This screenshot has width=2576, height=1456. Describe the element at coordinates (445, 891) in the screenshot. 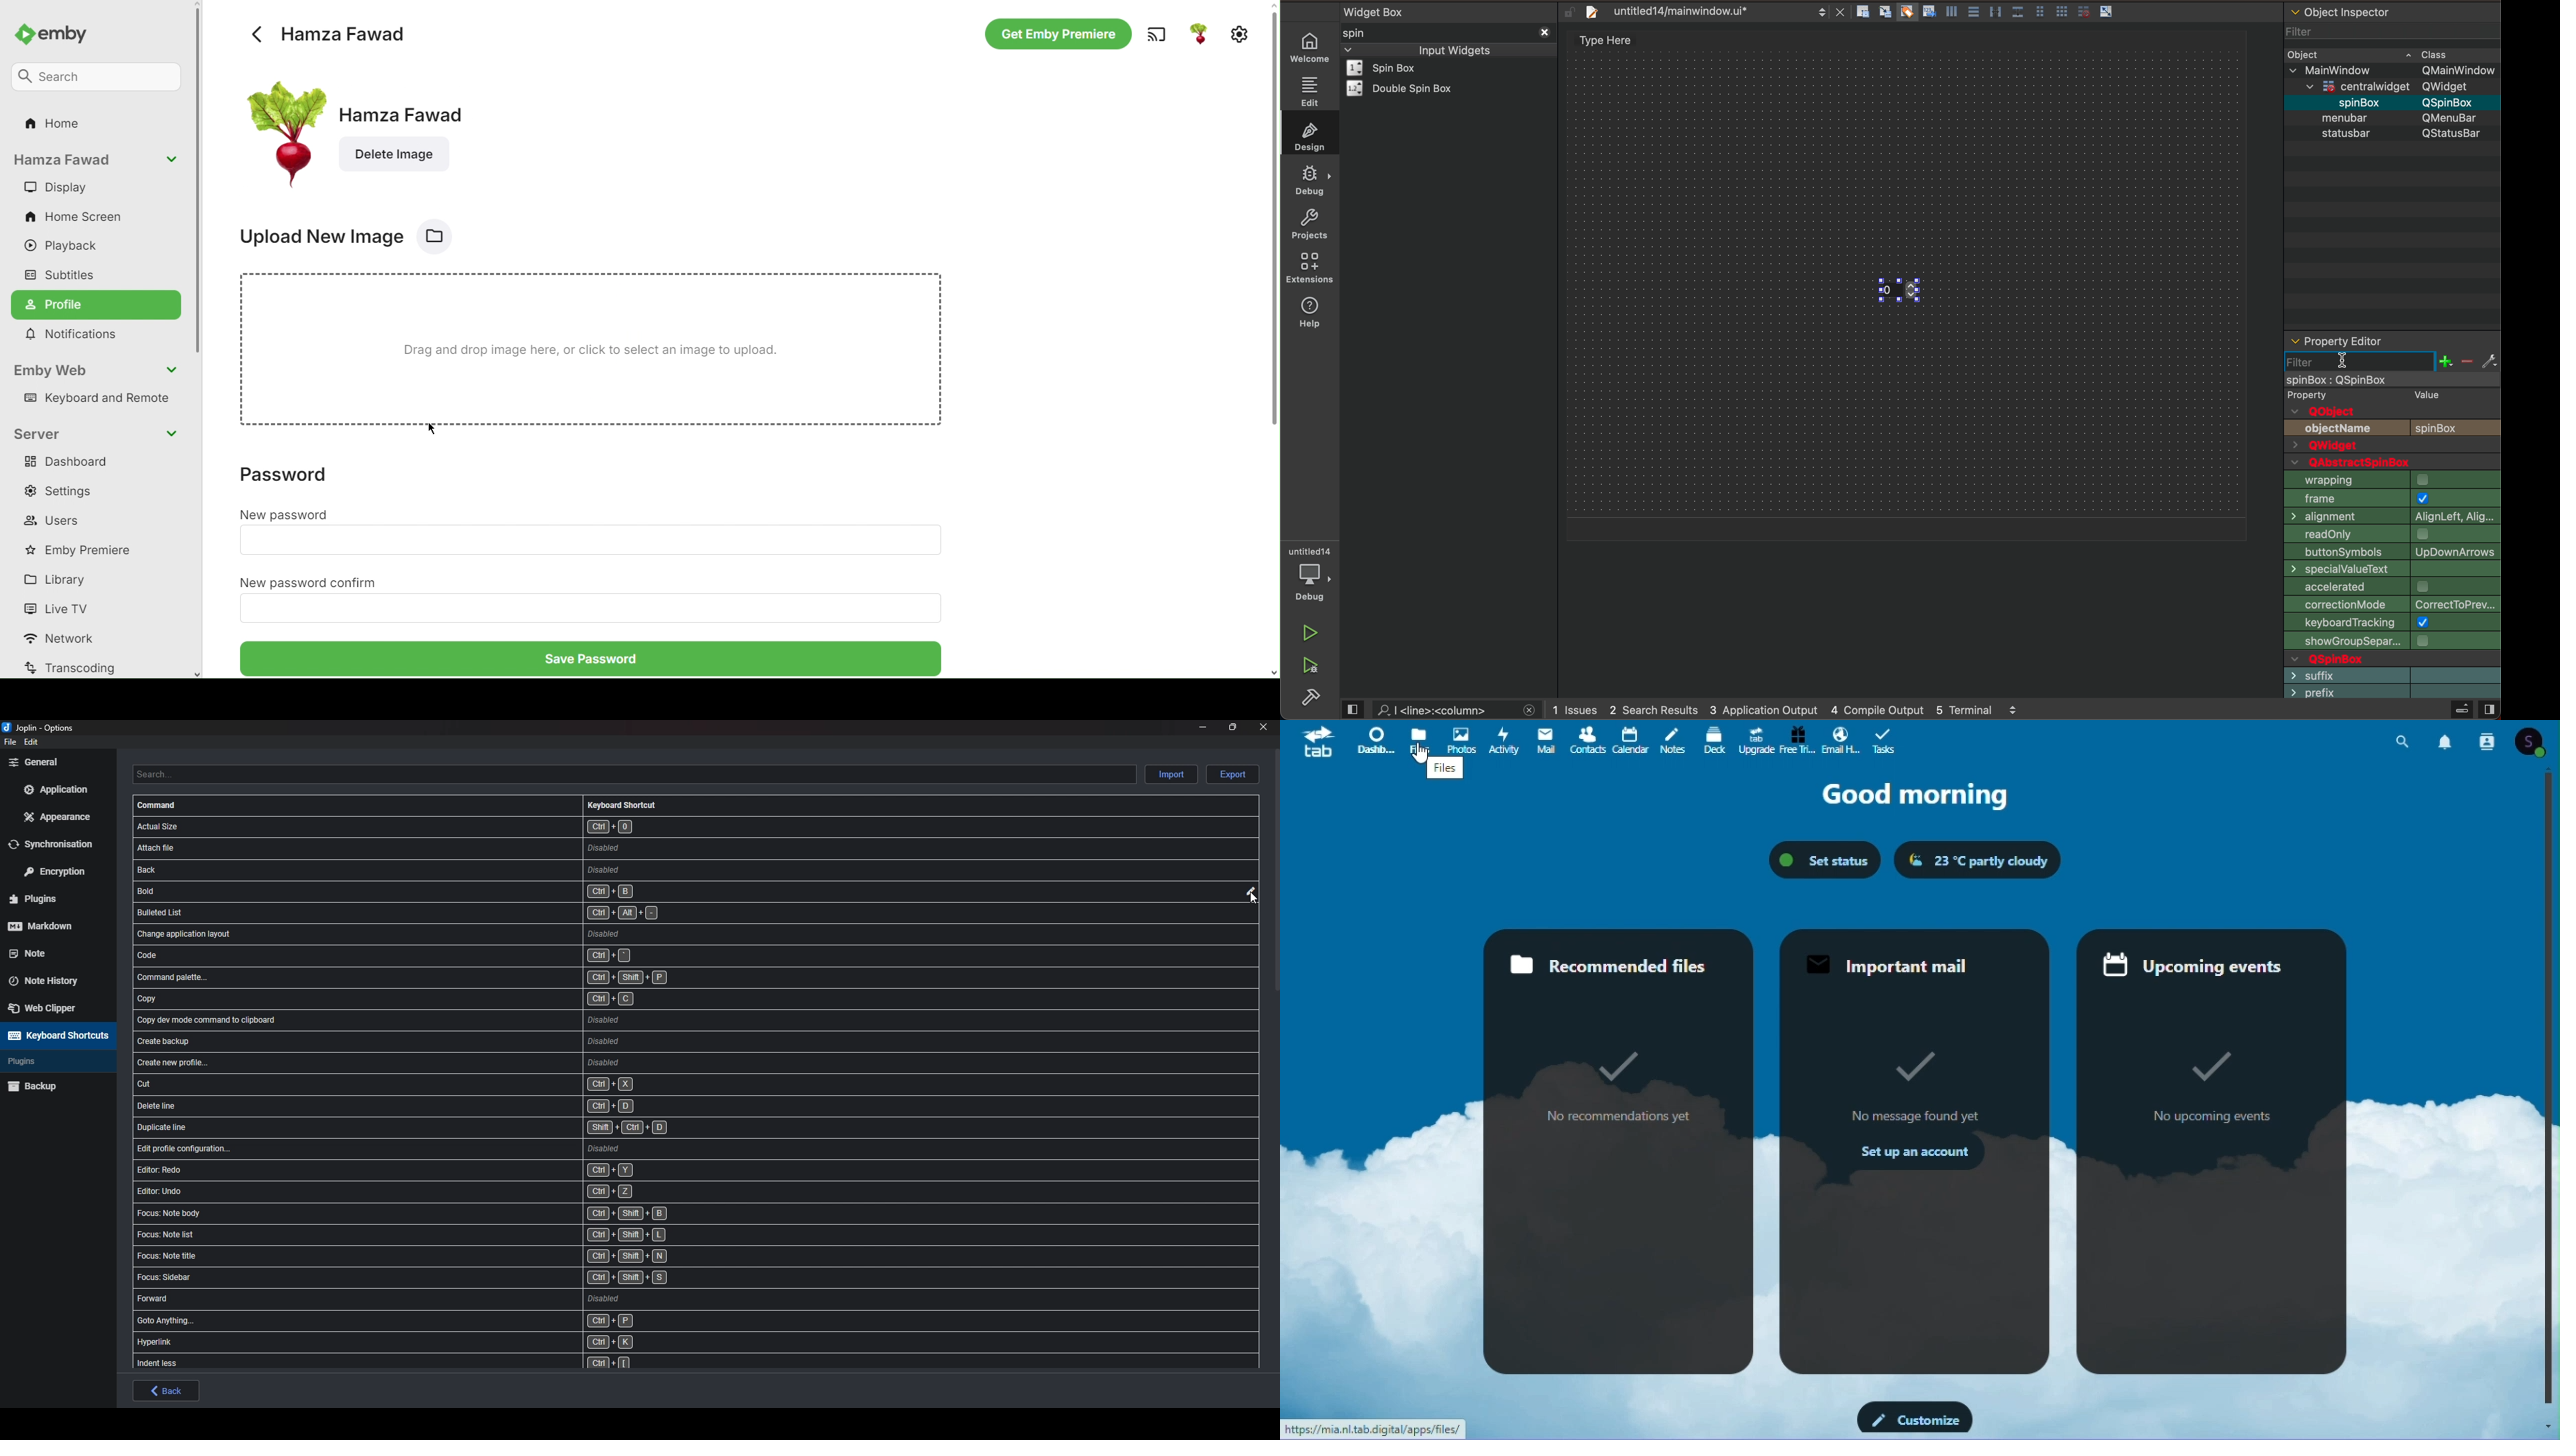

I see `shortcut` at that location.